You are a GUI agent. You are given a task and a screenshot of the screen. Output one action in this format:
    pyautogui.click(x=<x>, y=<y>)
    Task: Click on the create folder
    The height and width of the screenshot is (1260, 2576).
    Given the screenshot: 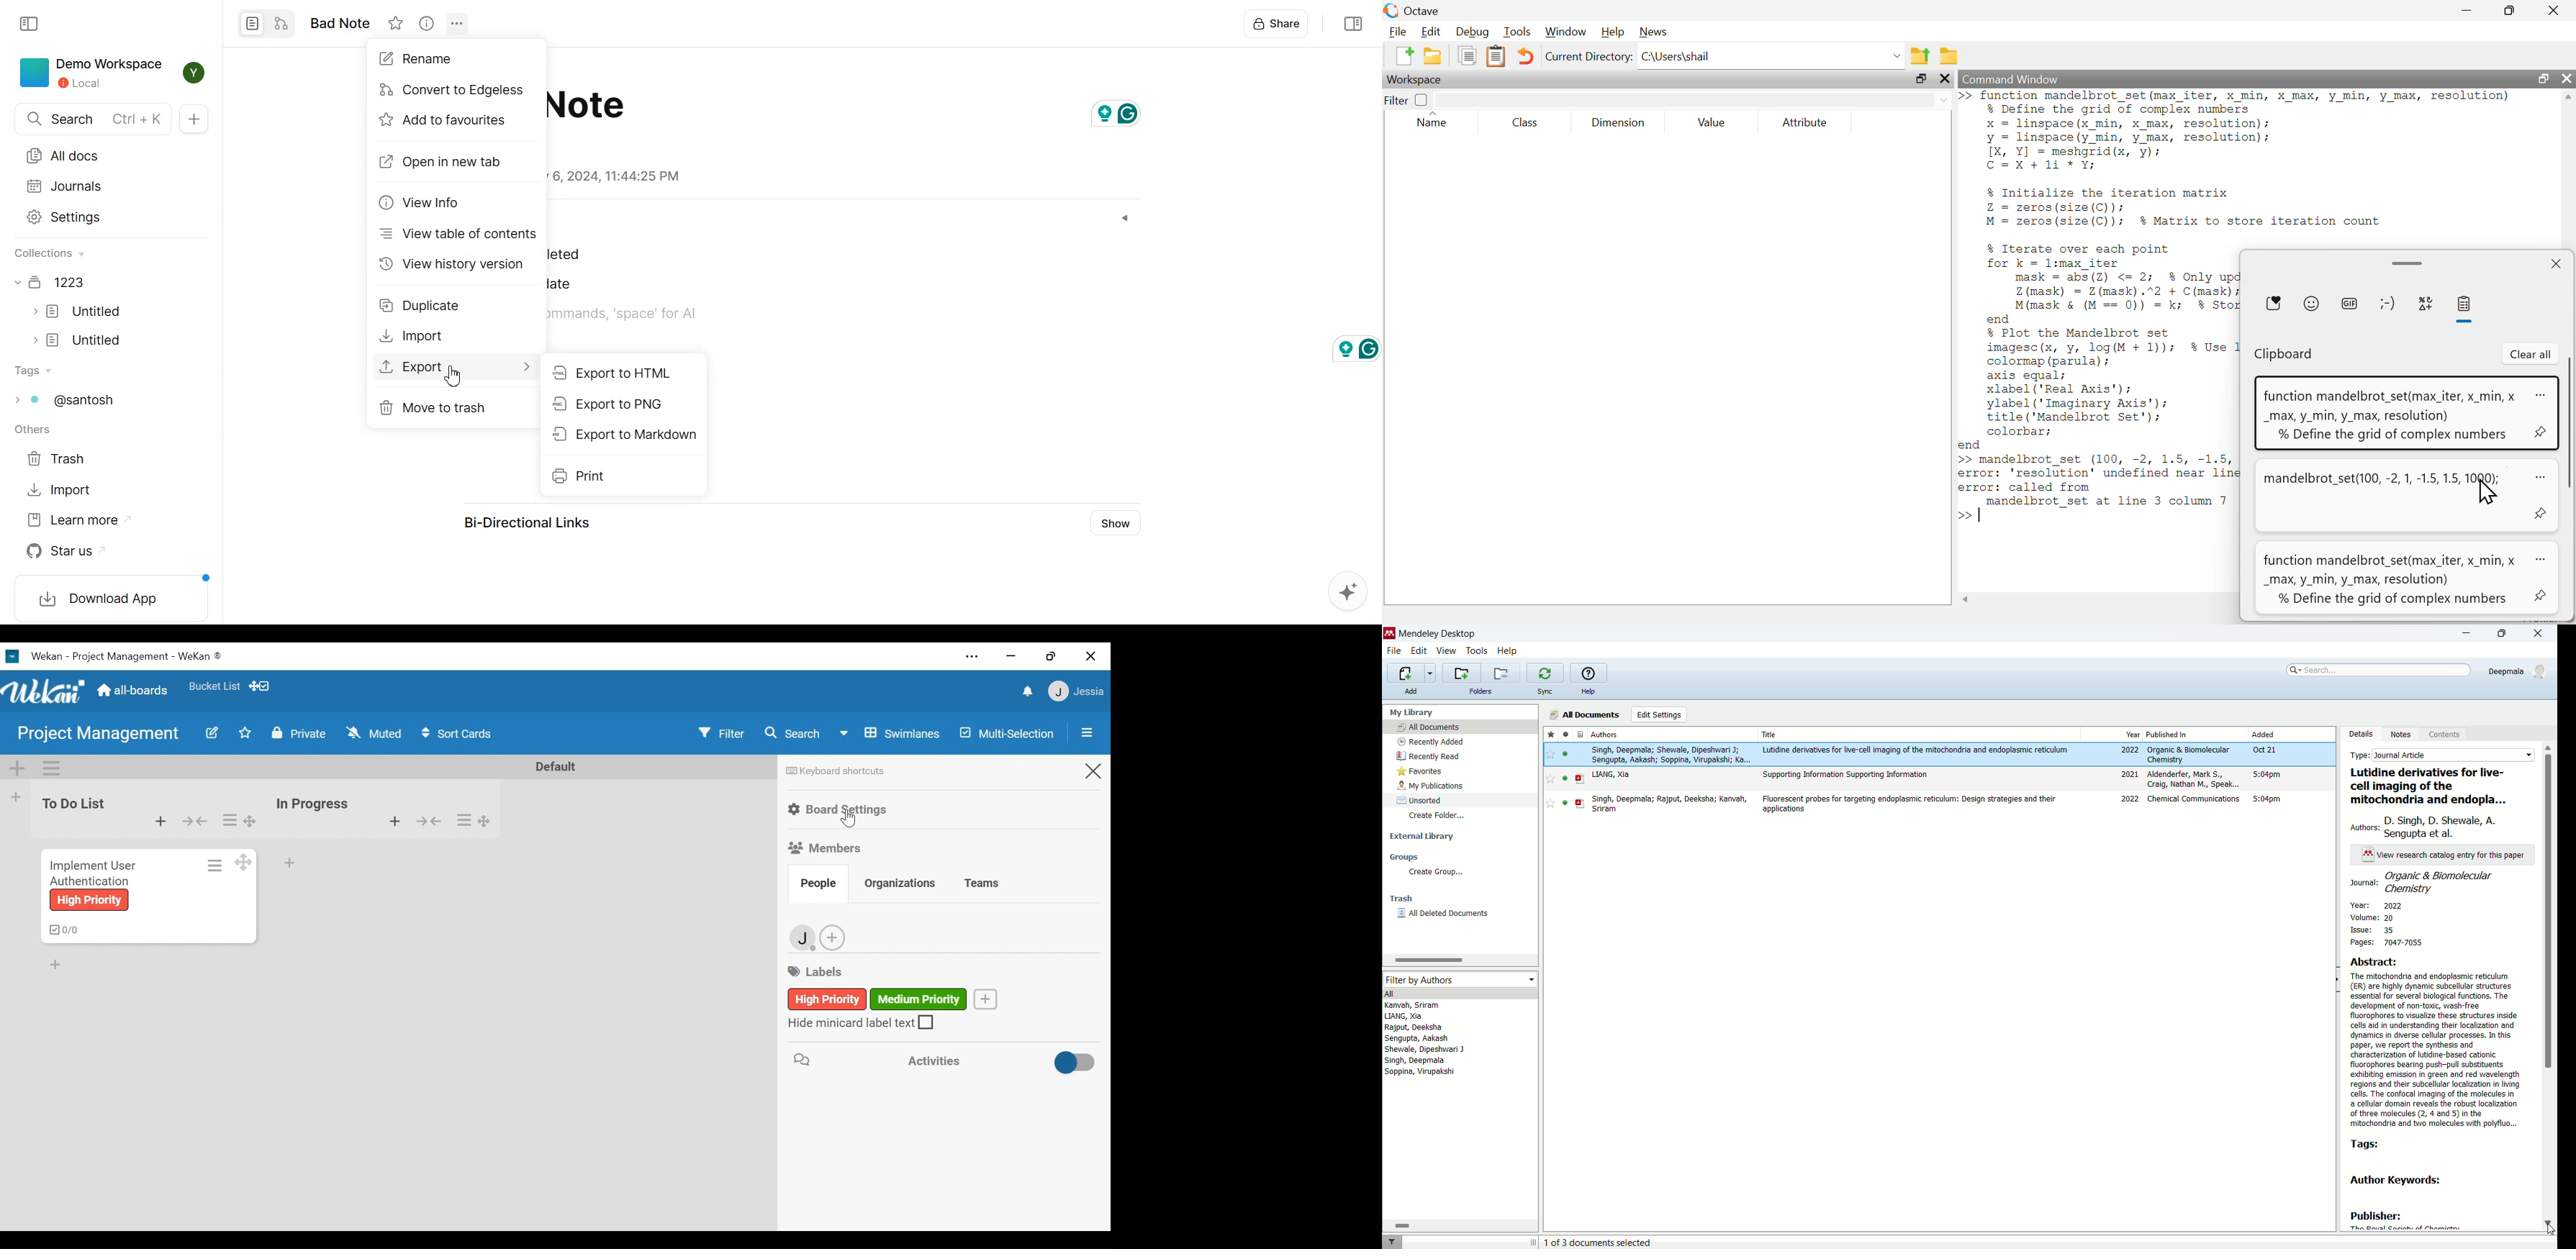 What is the action you would take?
    pyautogui.click(x=1439, y=817)
    